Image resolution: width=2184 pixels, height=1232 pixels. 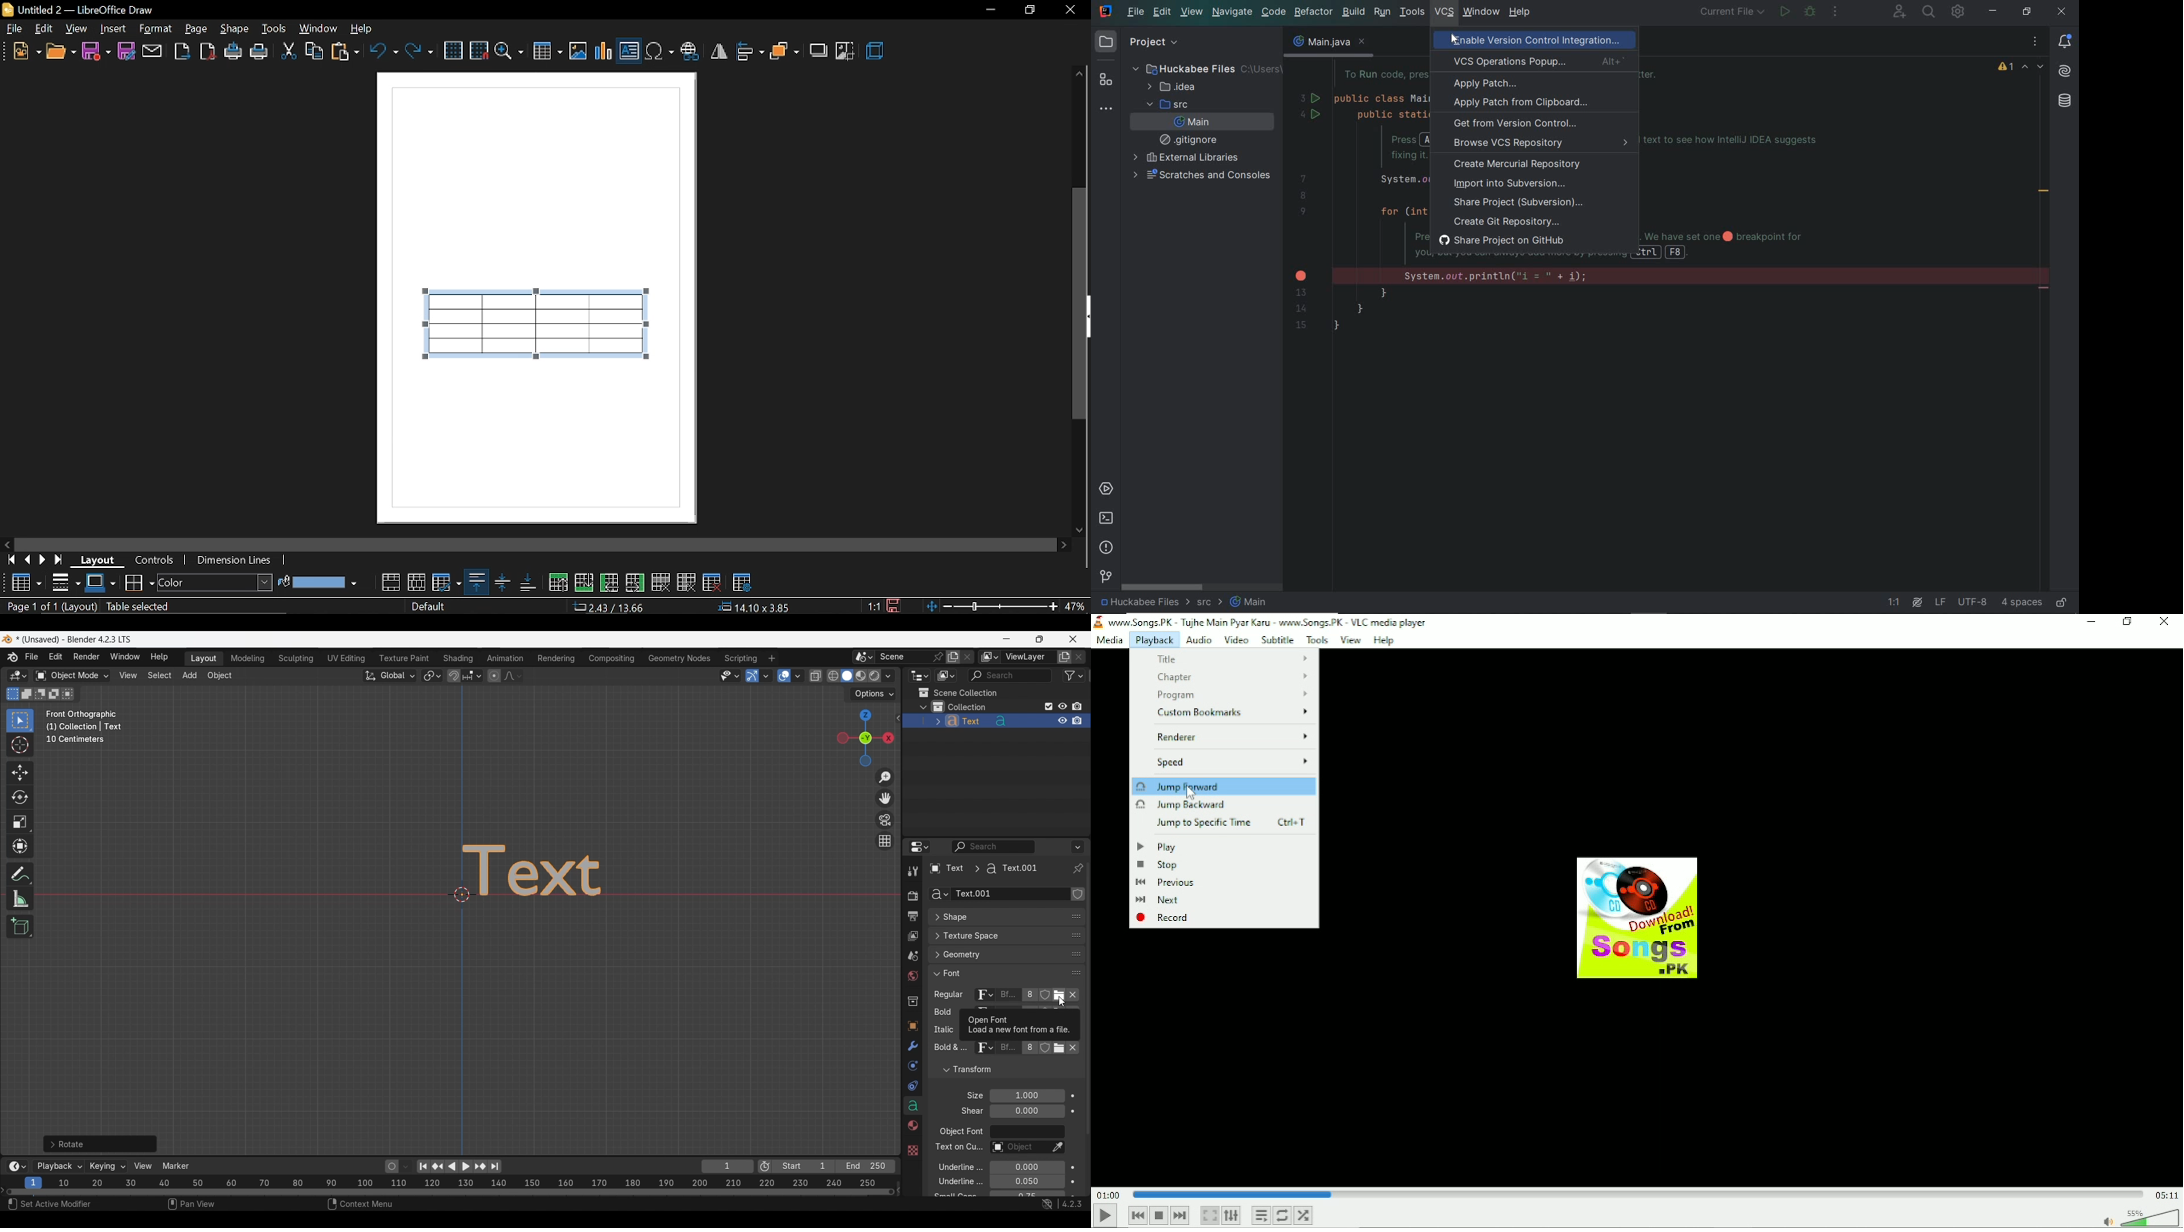 I want to click on Texture paint workspace, so click(x=405, y=658).